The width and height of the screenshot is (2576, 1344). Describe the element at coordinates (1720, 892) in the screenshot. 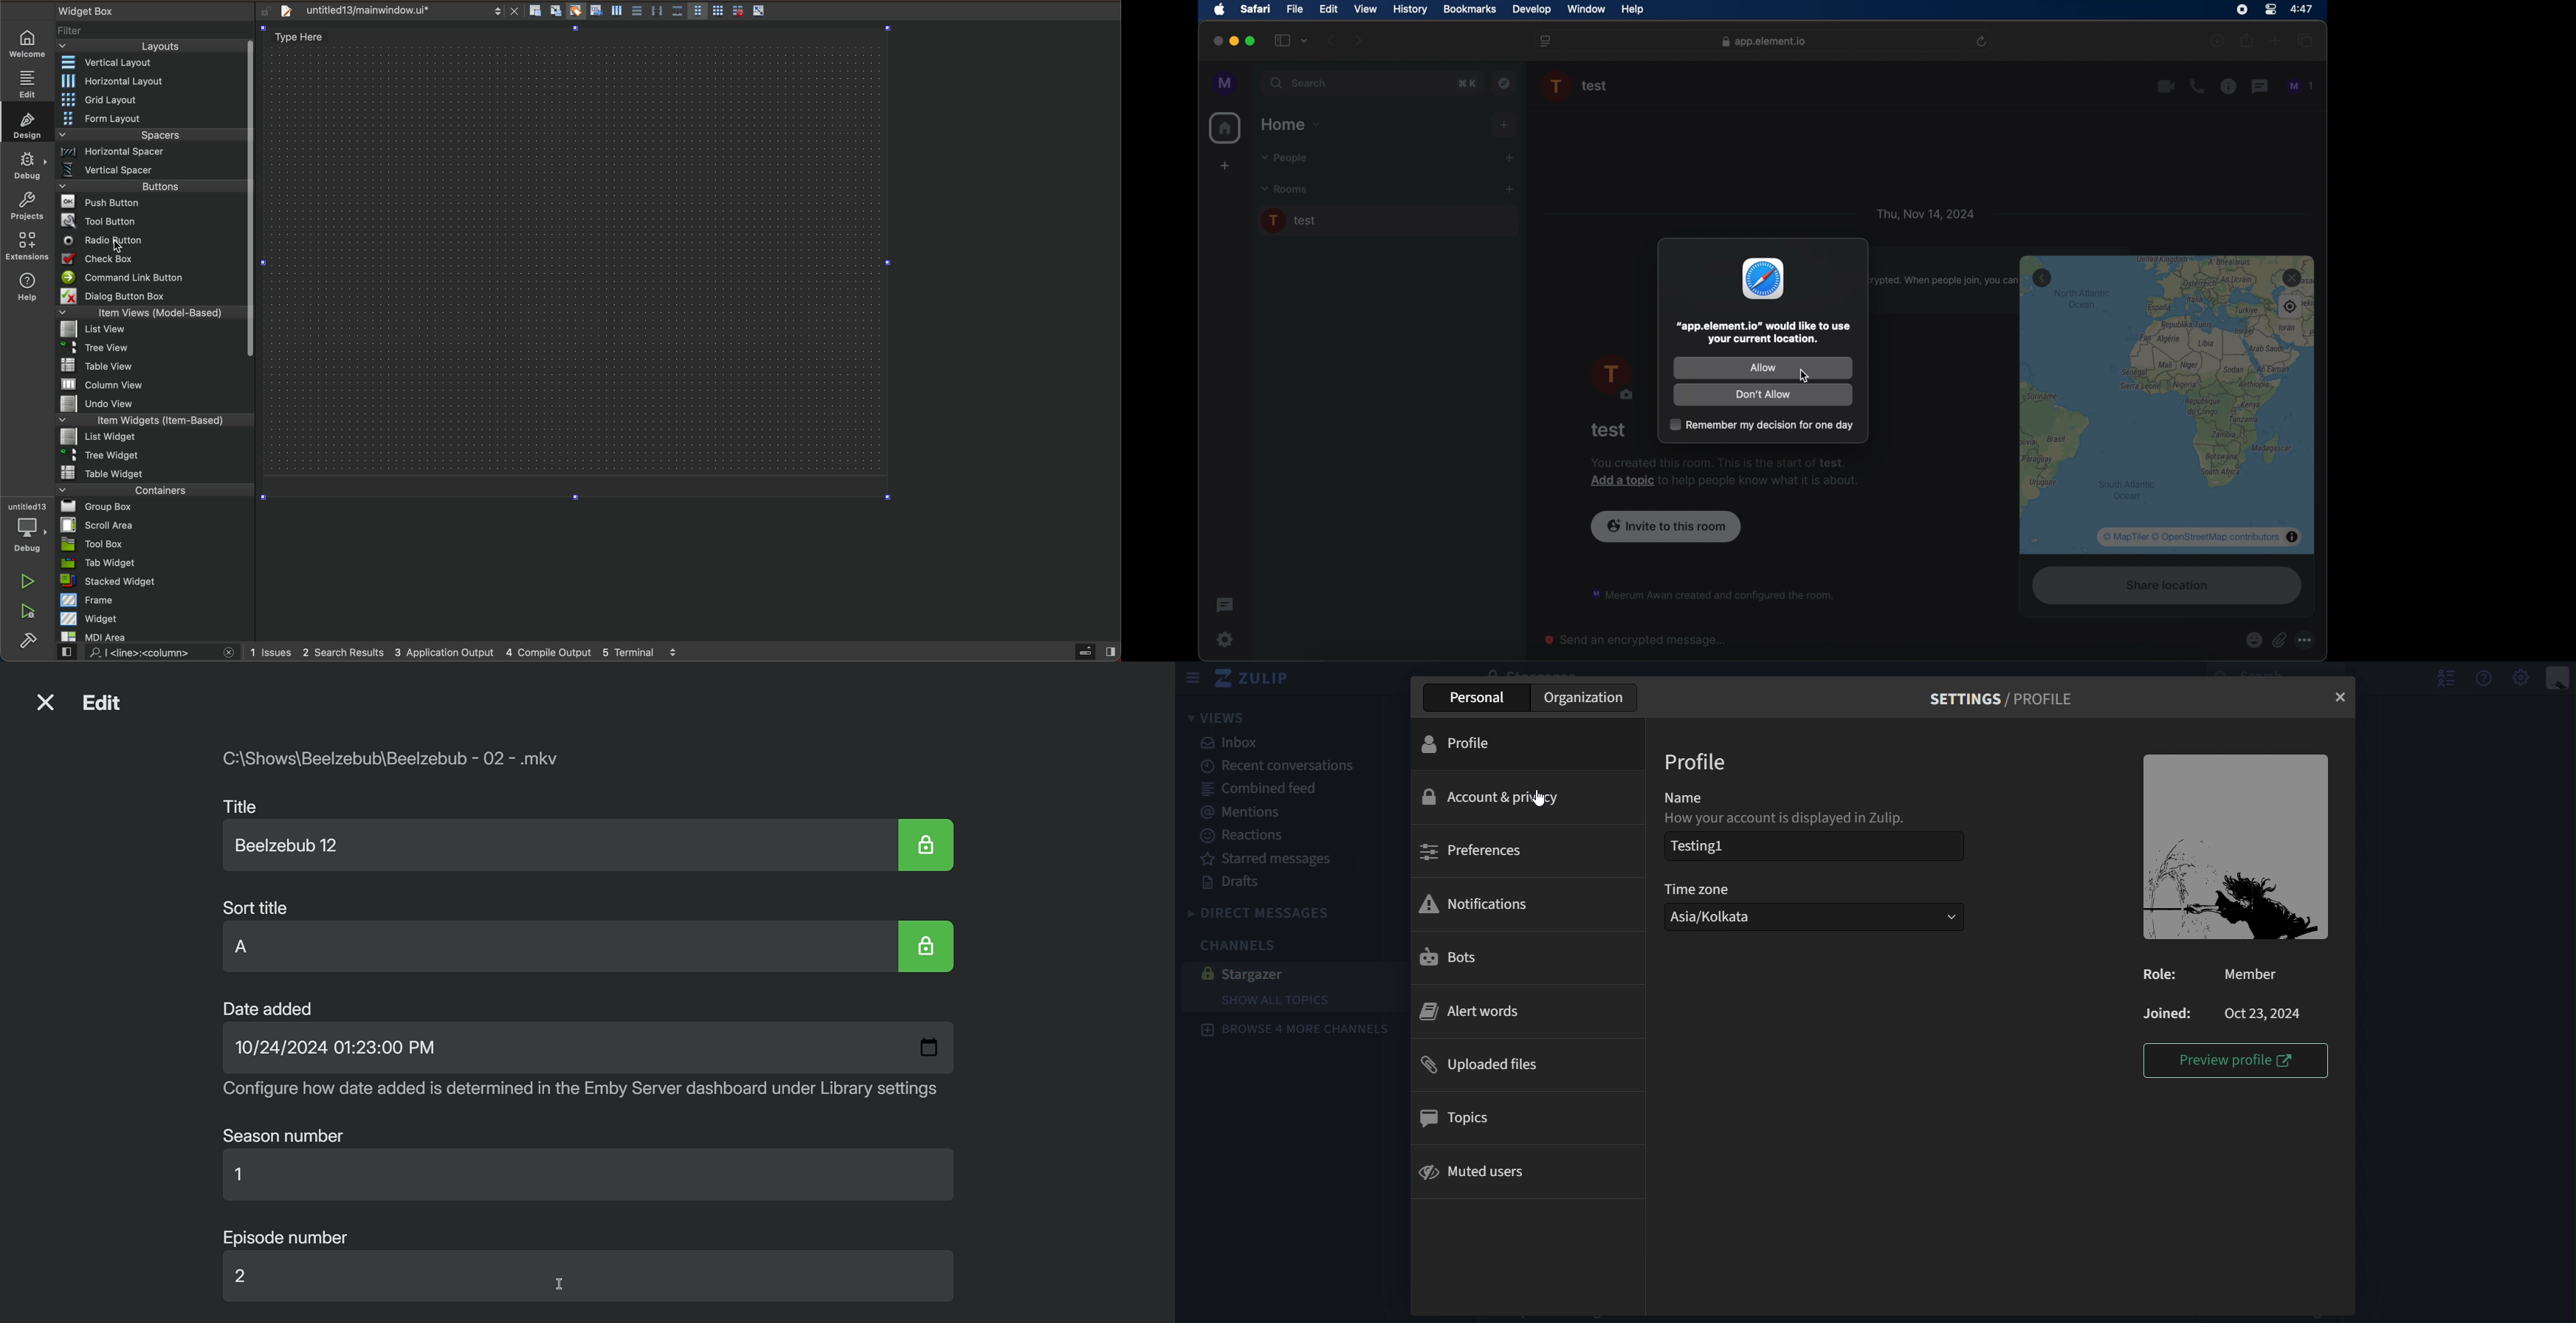

I see `time zone` at that location.